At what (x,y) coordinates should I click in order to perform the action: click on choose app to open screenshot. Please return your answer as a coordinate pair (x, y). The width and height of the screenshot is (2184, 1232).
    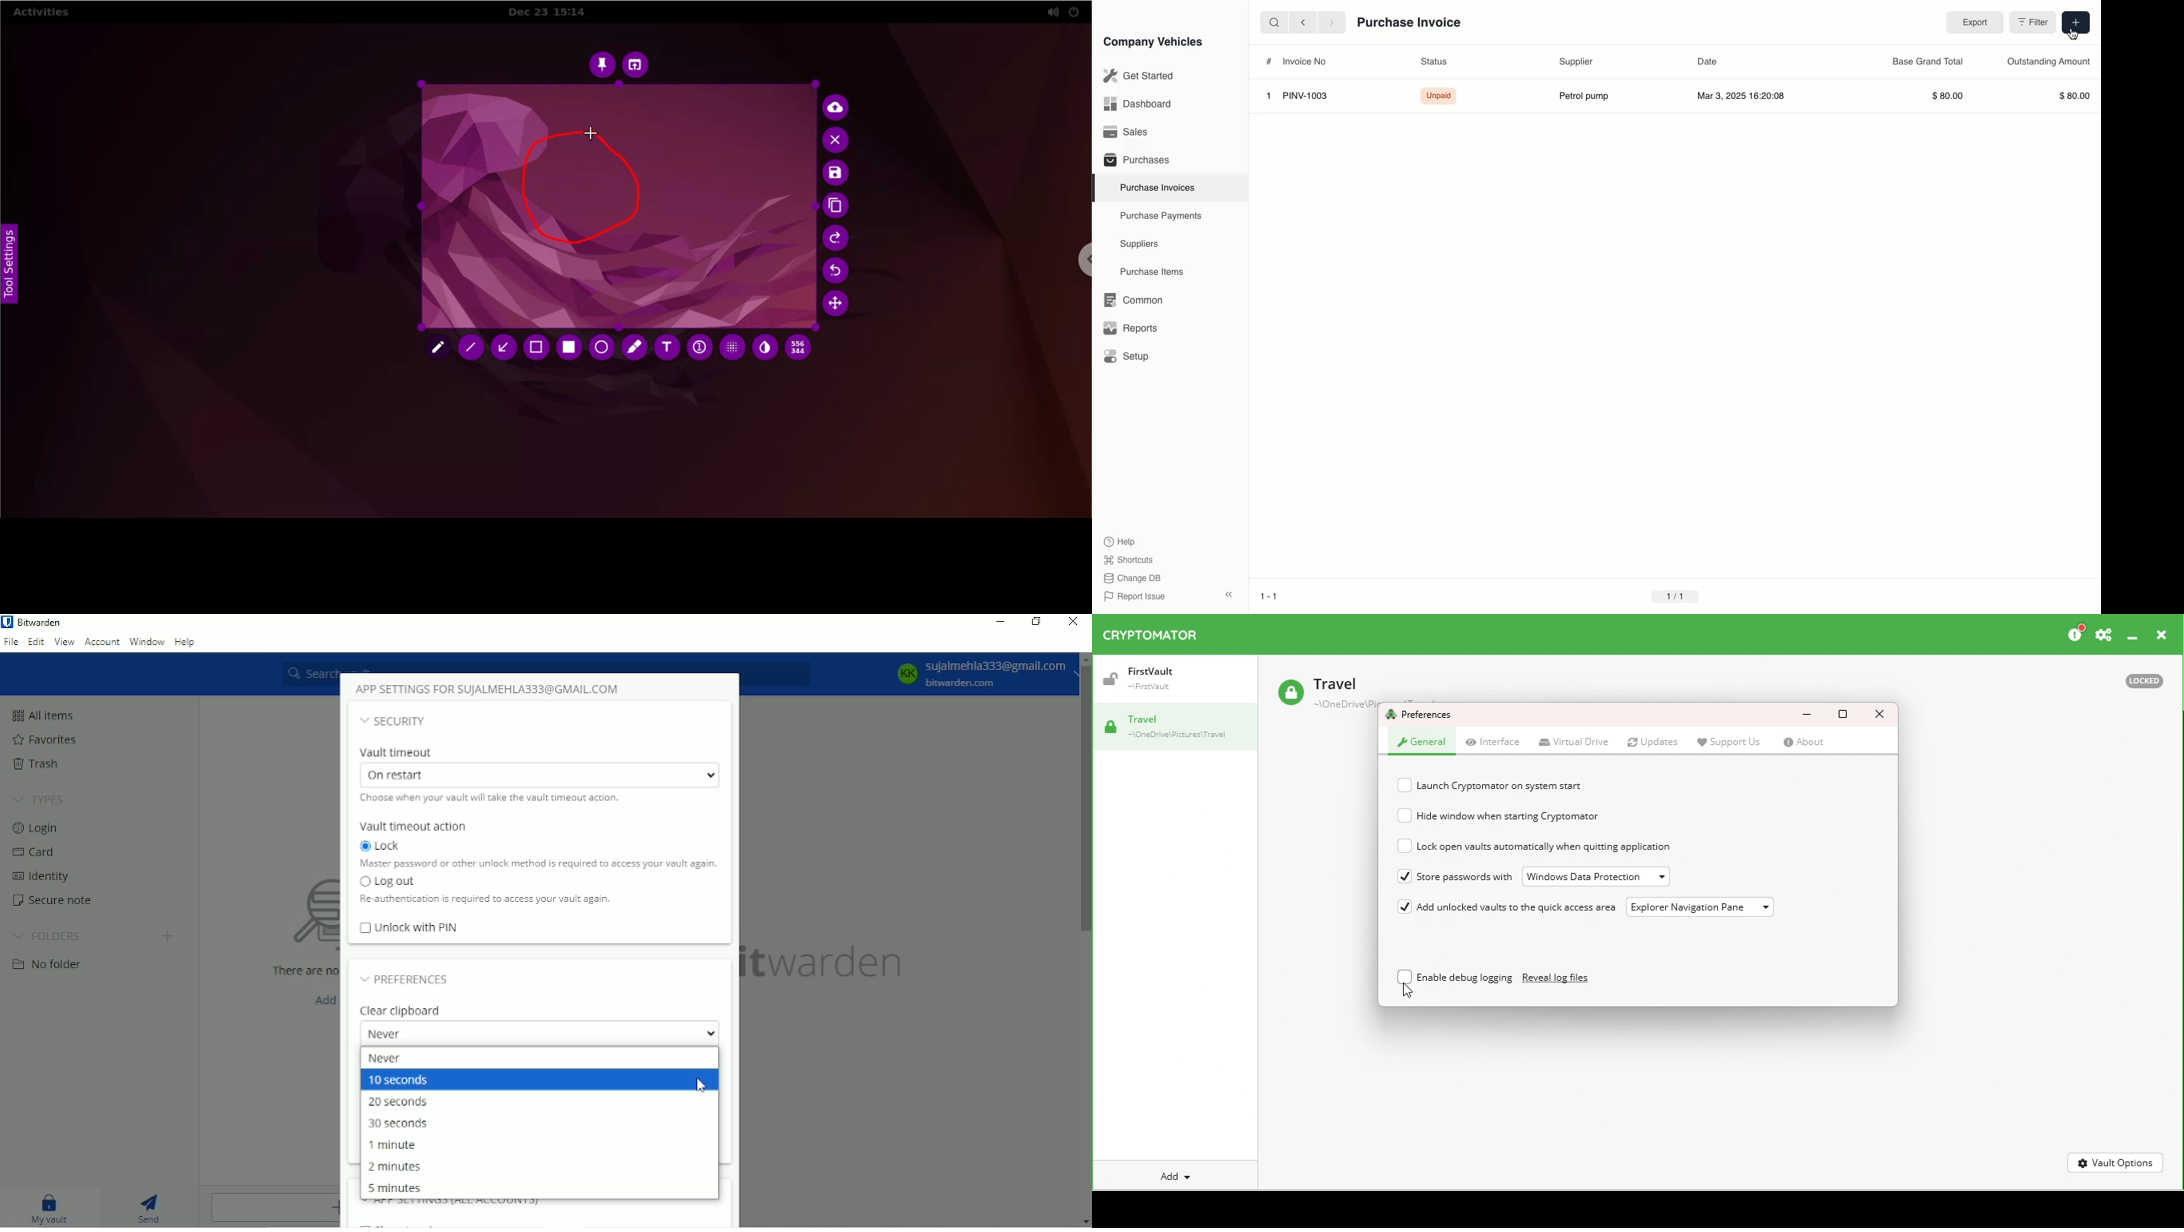
    Looking at the image, I should click on (641, 65).